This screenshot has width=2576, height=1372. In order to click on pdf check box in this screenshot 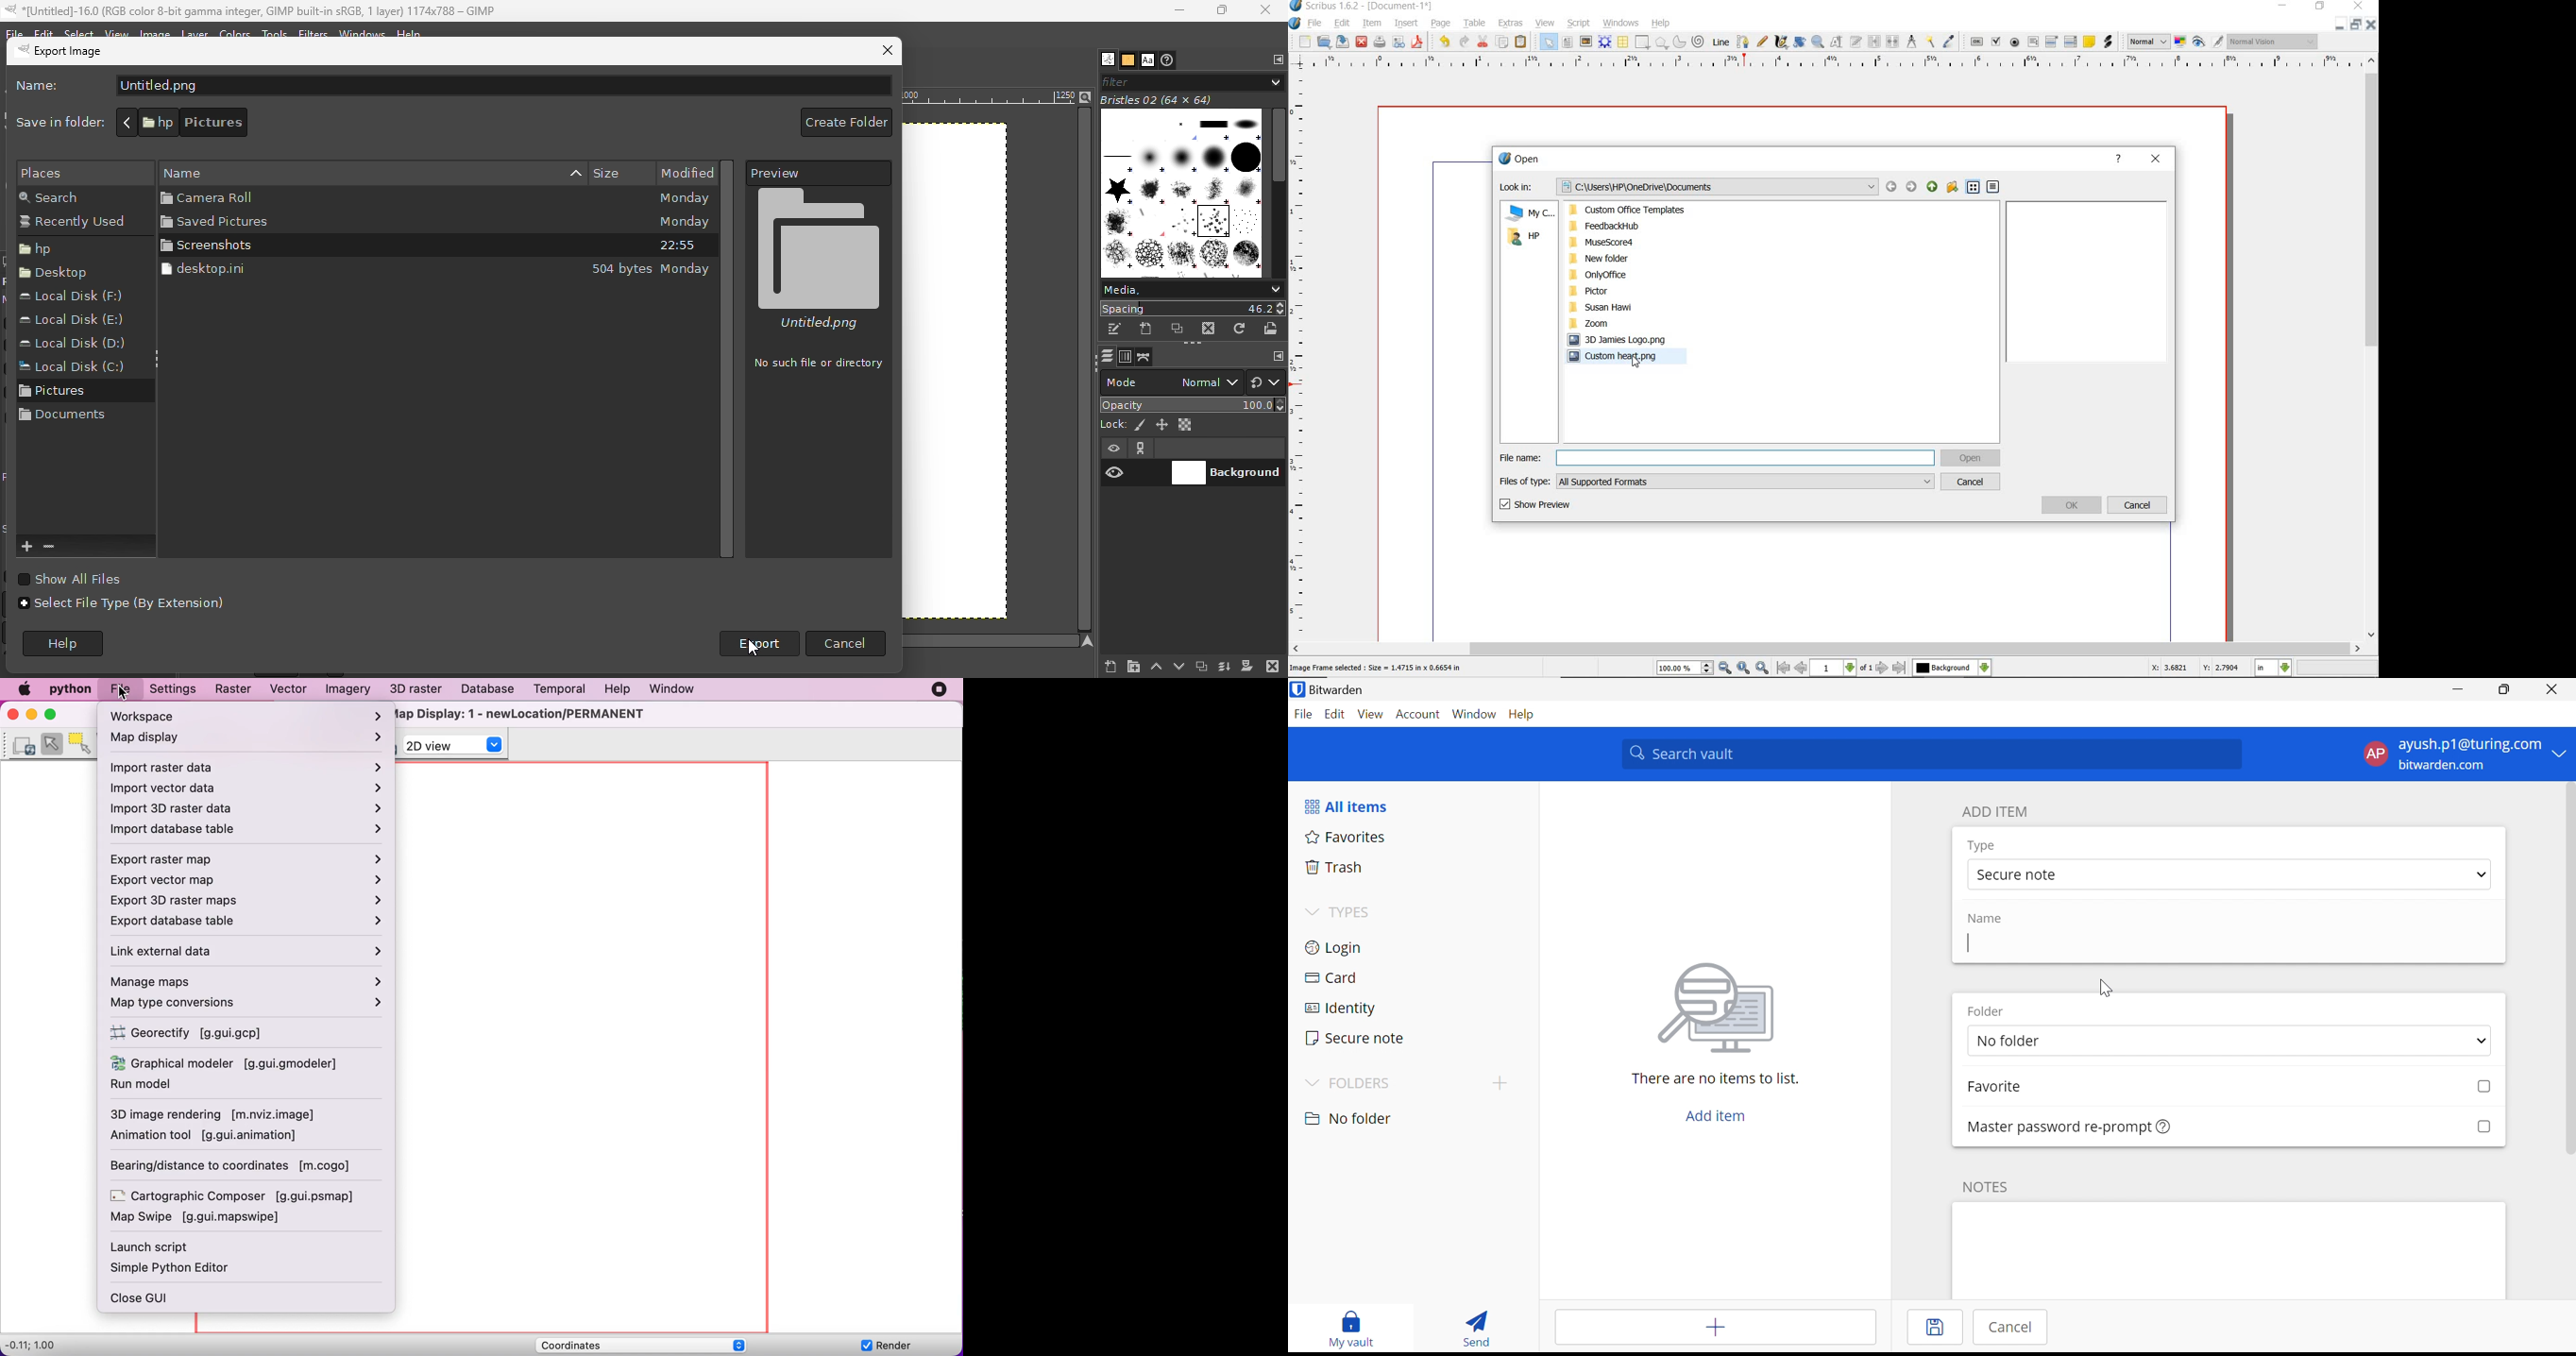, I will do `click(1998, 43)`.